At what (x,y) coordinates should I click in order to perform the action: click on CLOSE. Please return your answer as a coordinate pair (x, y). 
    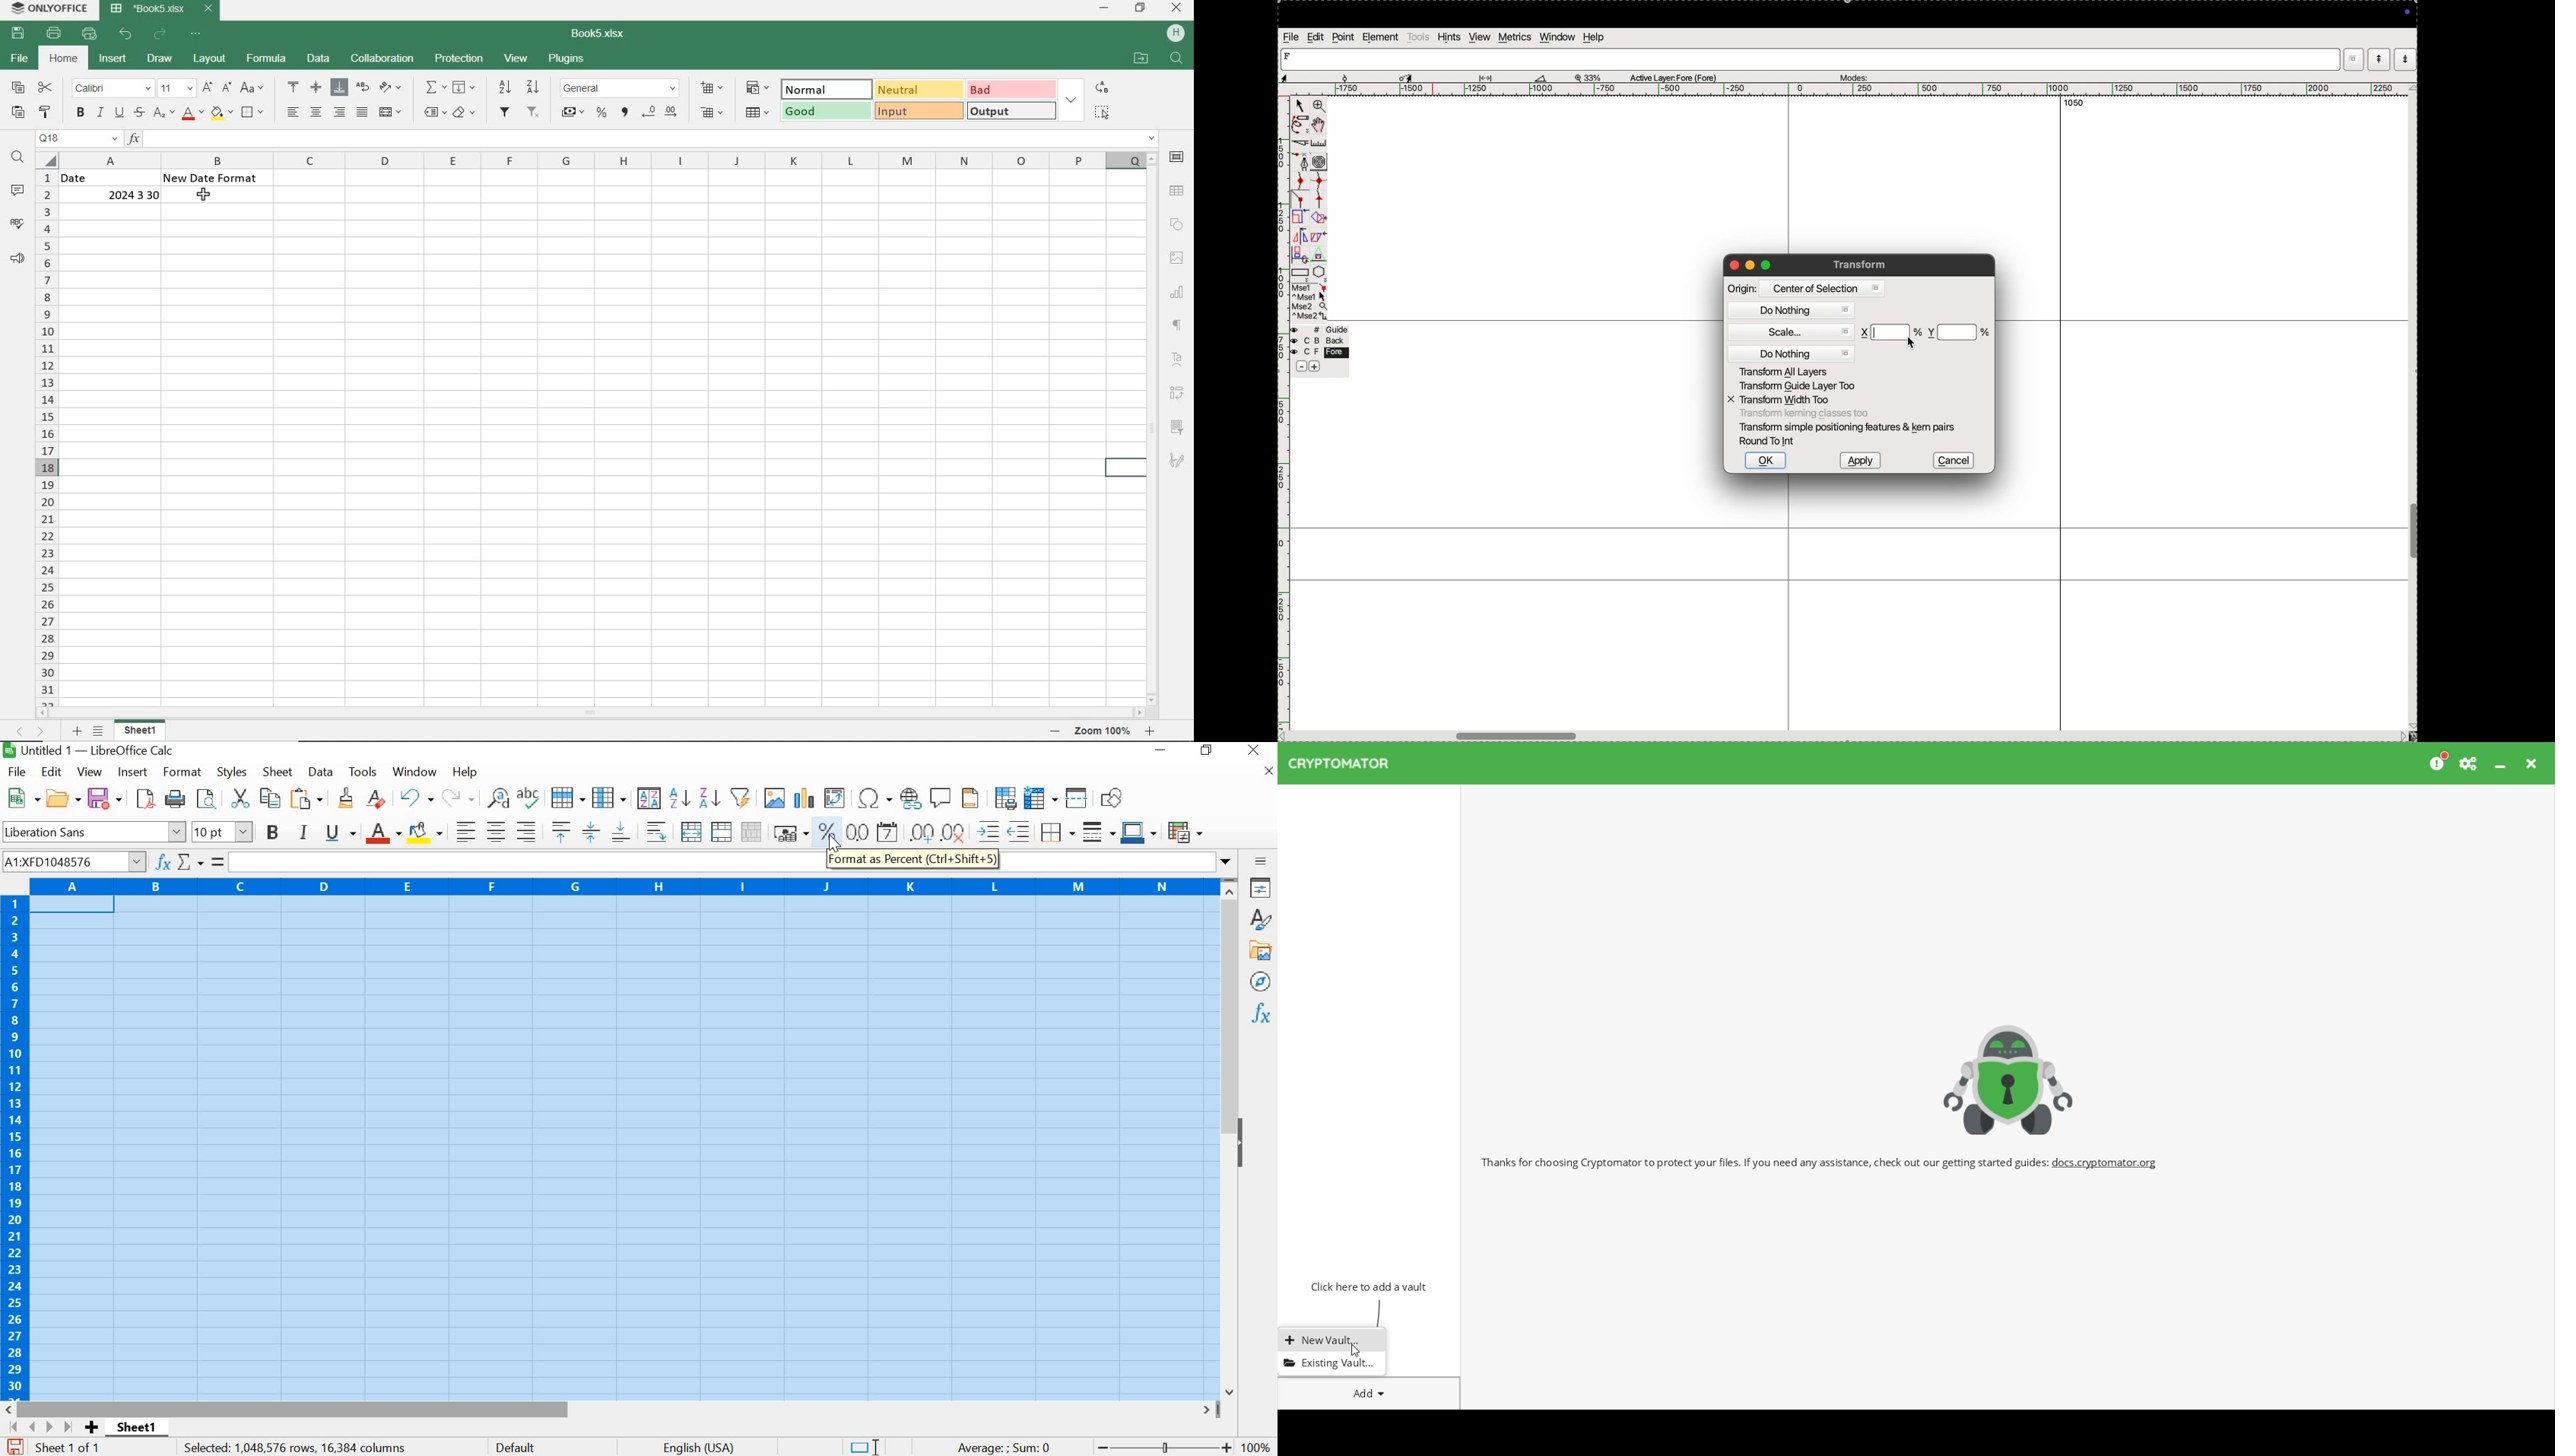
    Looking at the image, I should click on (1252, 750).